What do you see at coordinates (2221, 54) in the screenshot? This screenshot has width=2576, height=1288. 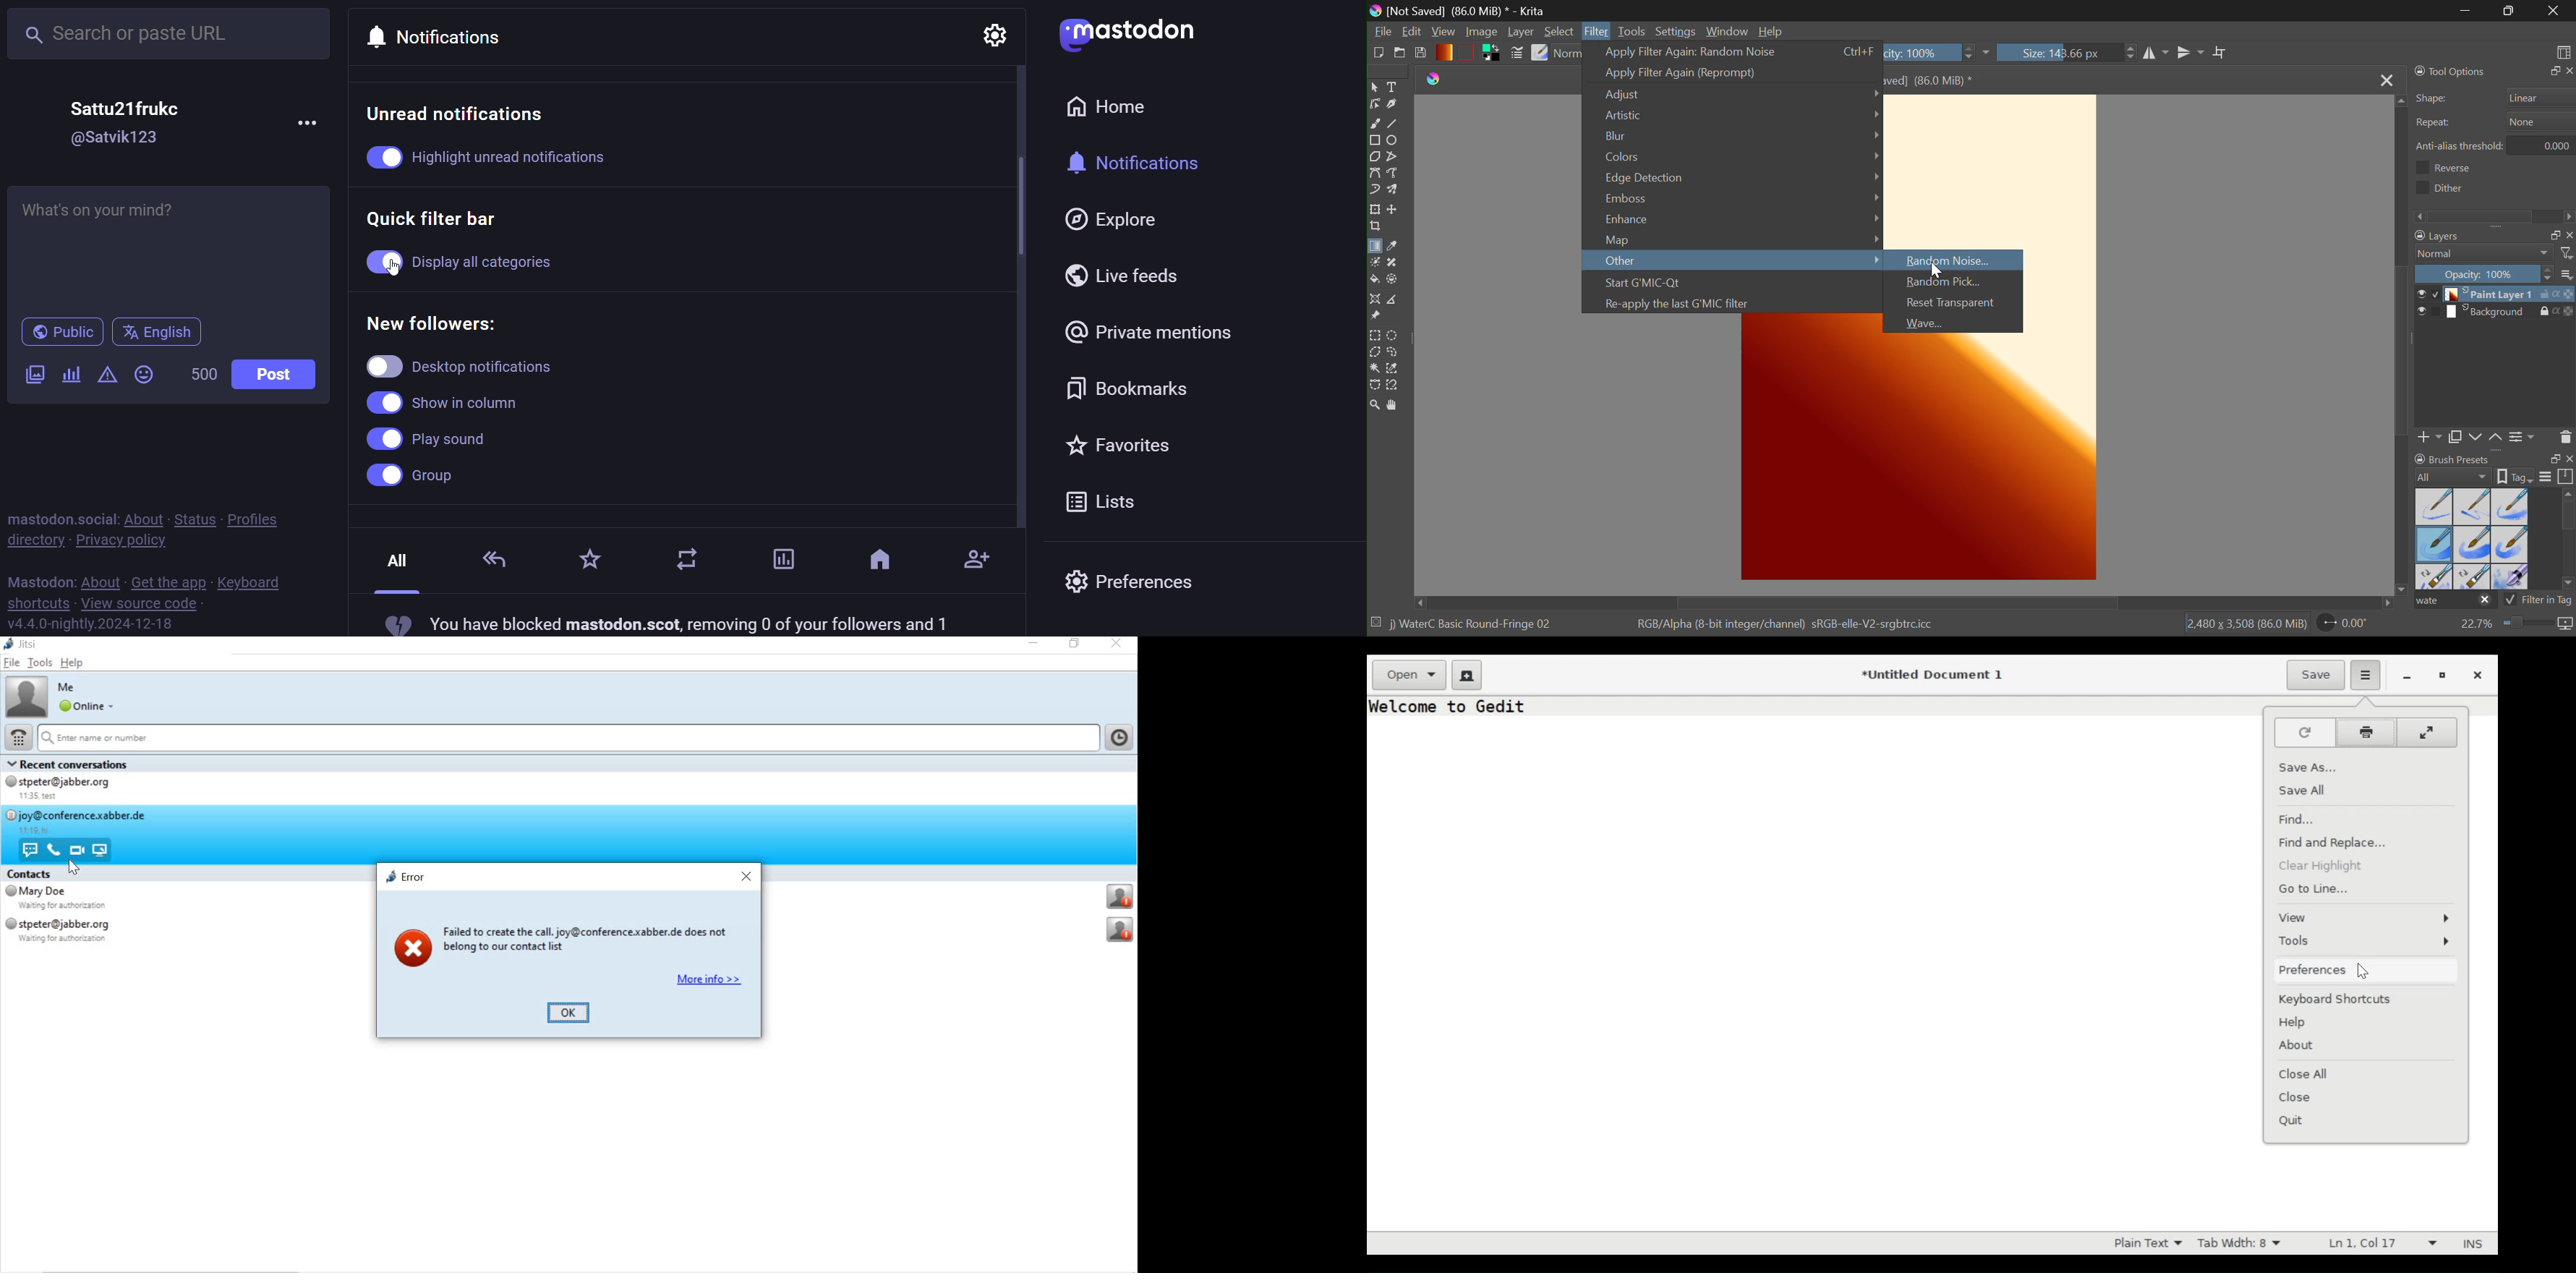 I see `Crop` at bounding box center [2221, 54].